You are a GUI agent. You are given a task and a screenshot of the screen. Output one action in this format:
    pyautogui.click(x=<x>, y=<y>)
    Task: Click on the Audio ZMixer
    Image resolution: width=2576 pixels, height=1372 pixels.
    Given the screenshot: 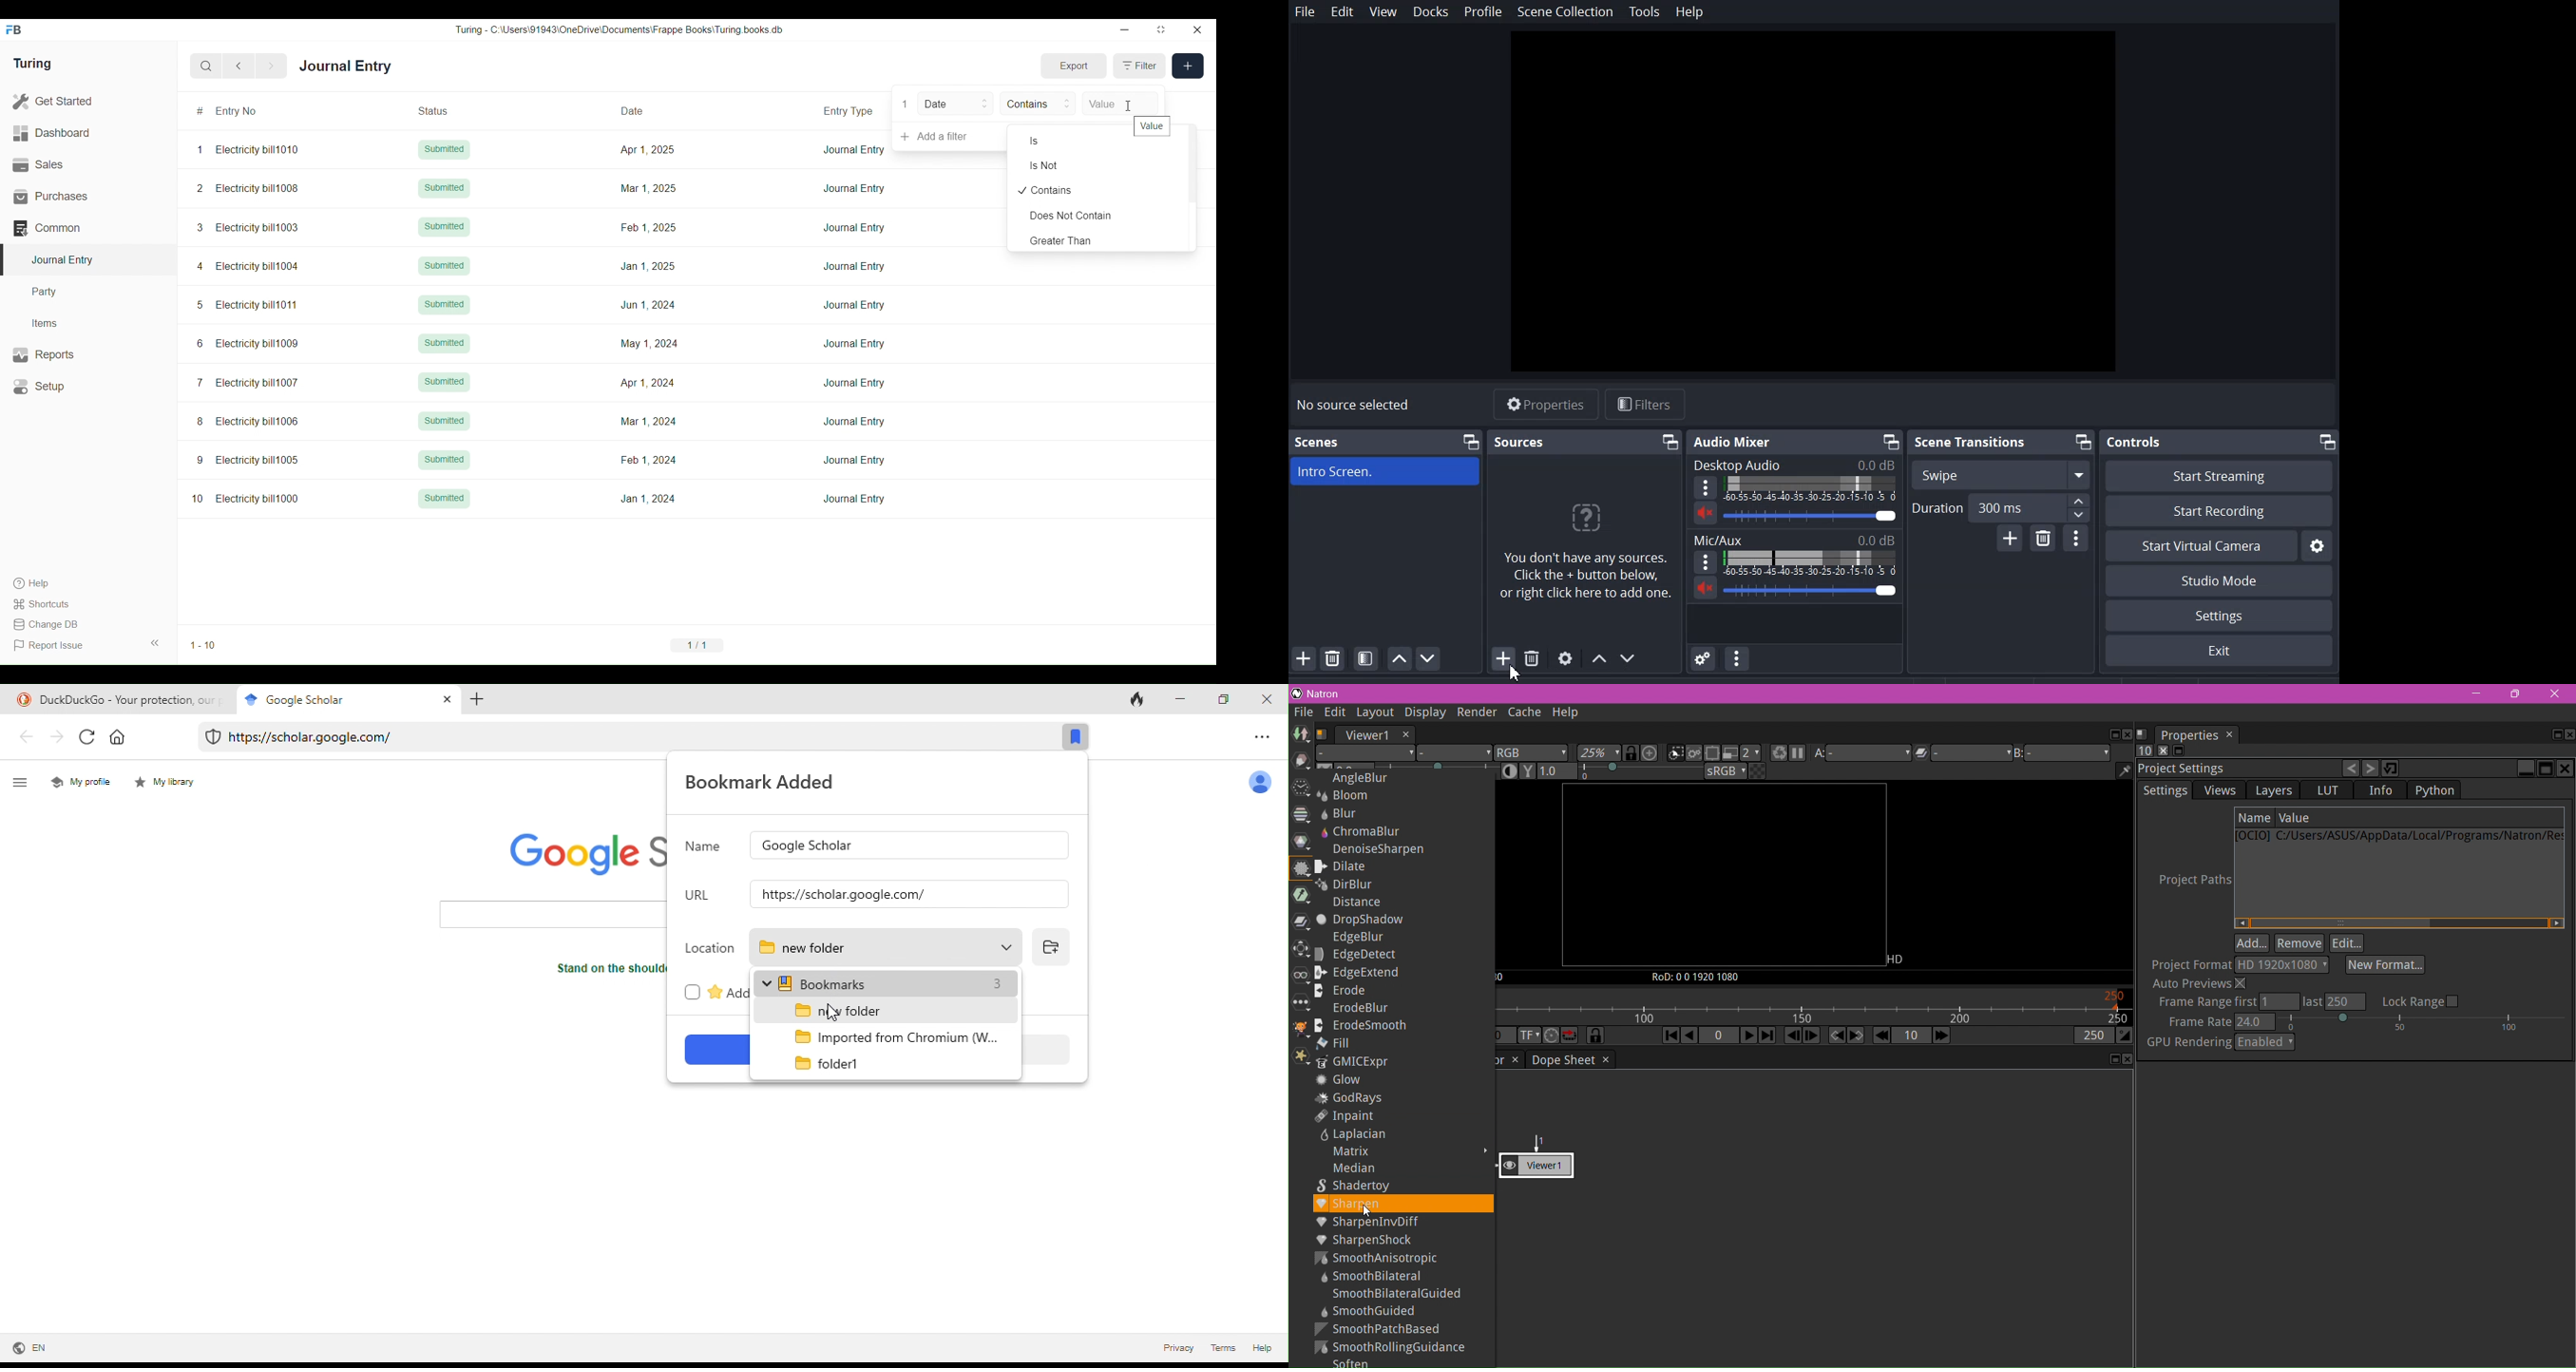 What is the action you would take?
    pyautogui.click(x=1732, y=441)
    